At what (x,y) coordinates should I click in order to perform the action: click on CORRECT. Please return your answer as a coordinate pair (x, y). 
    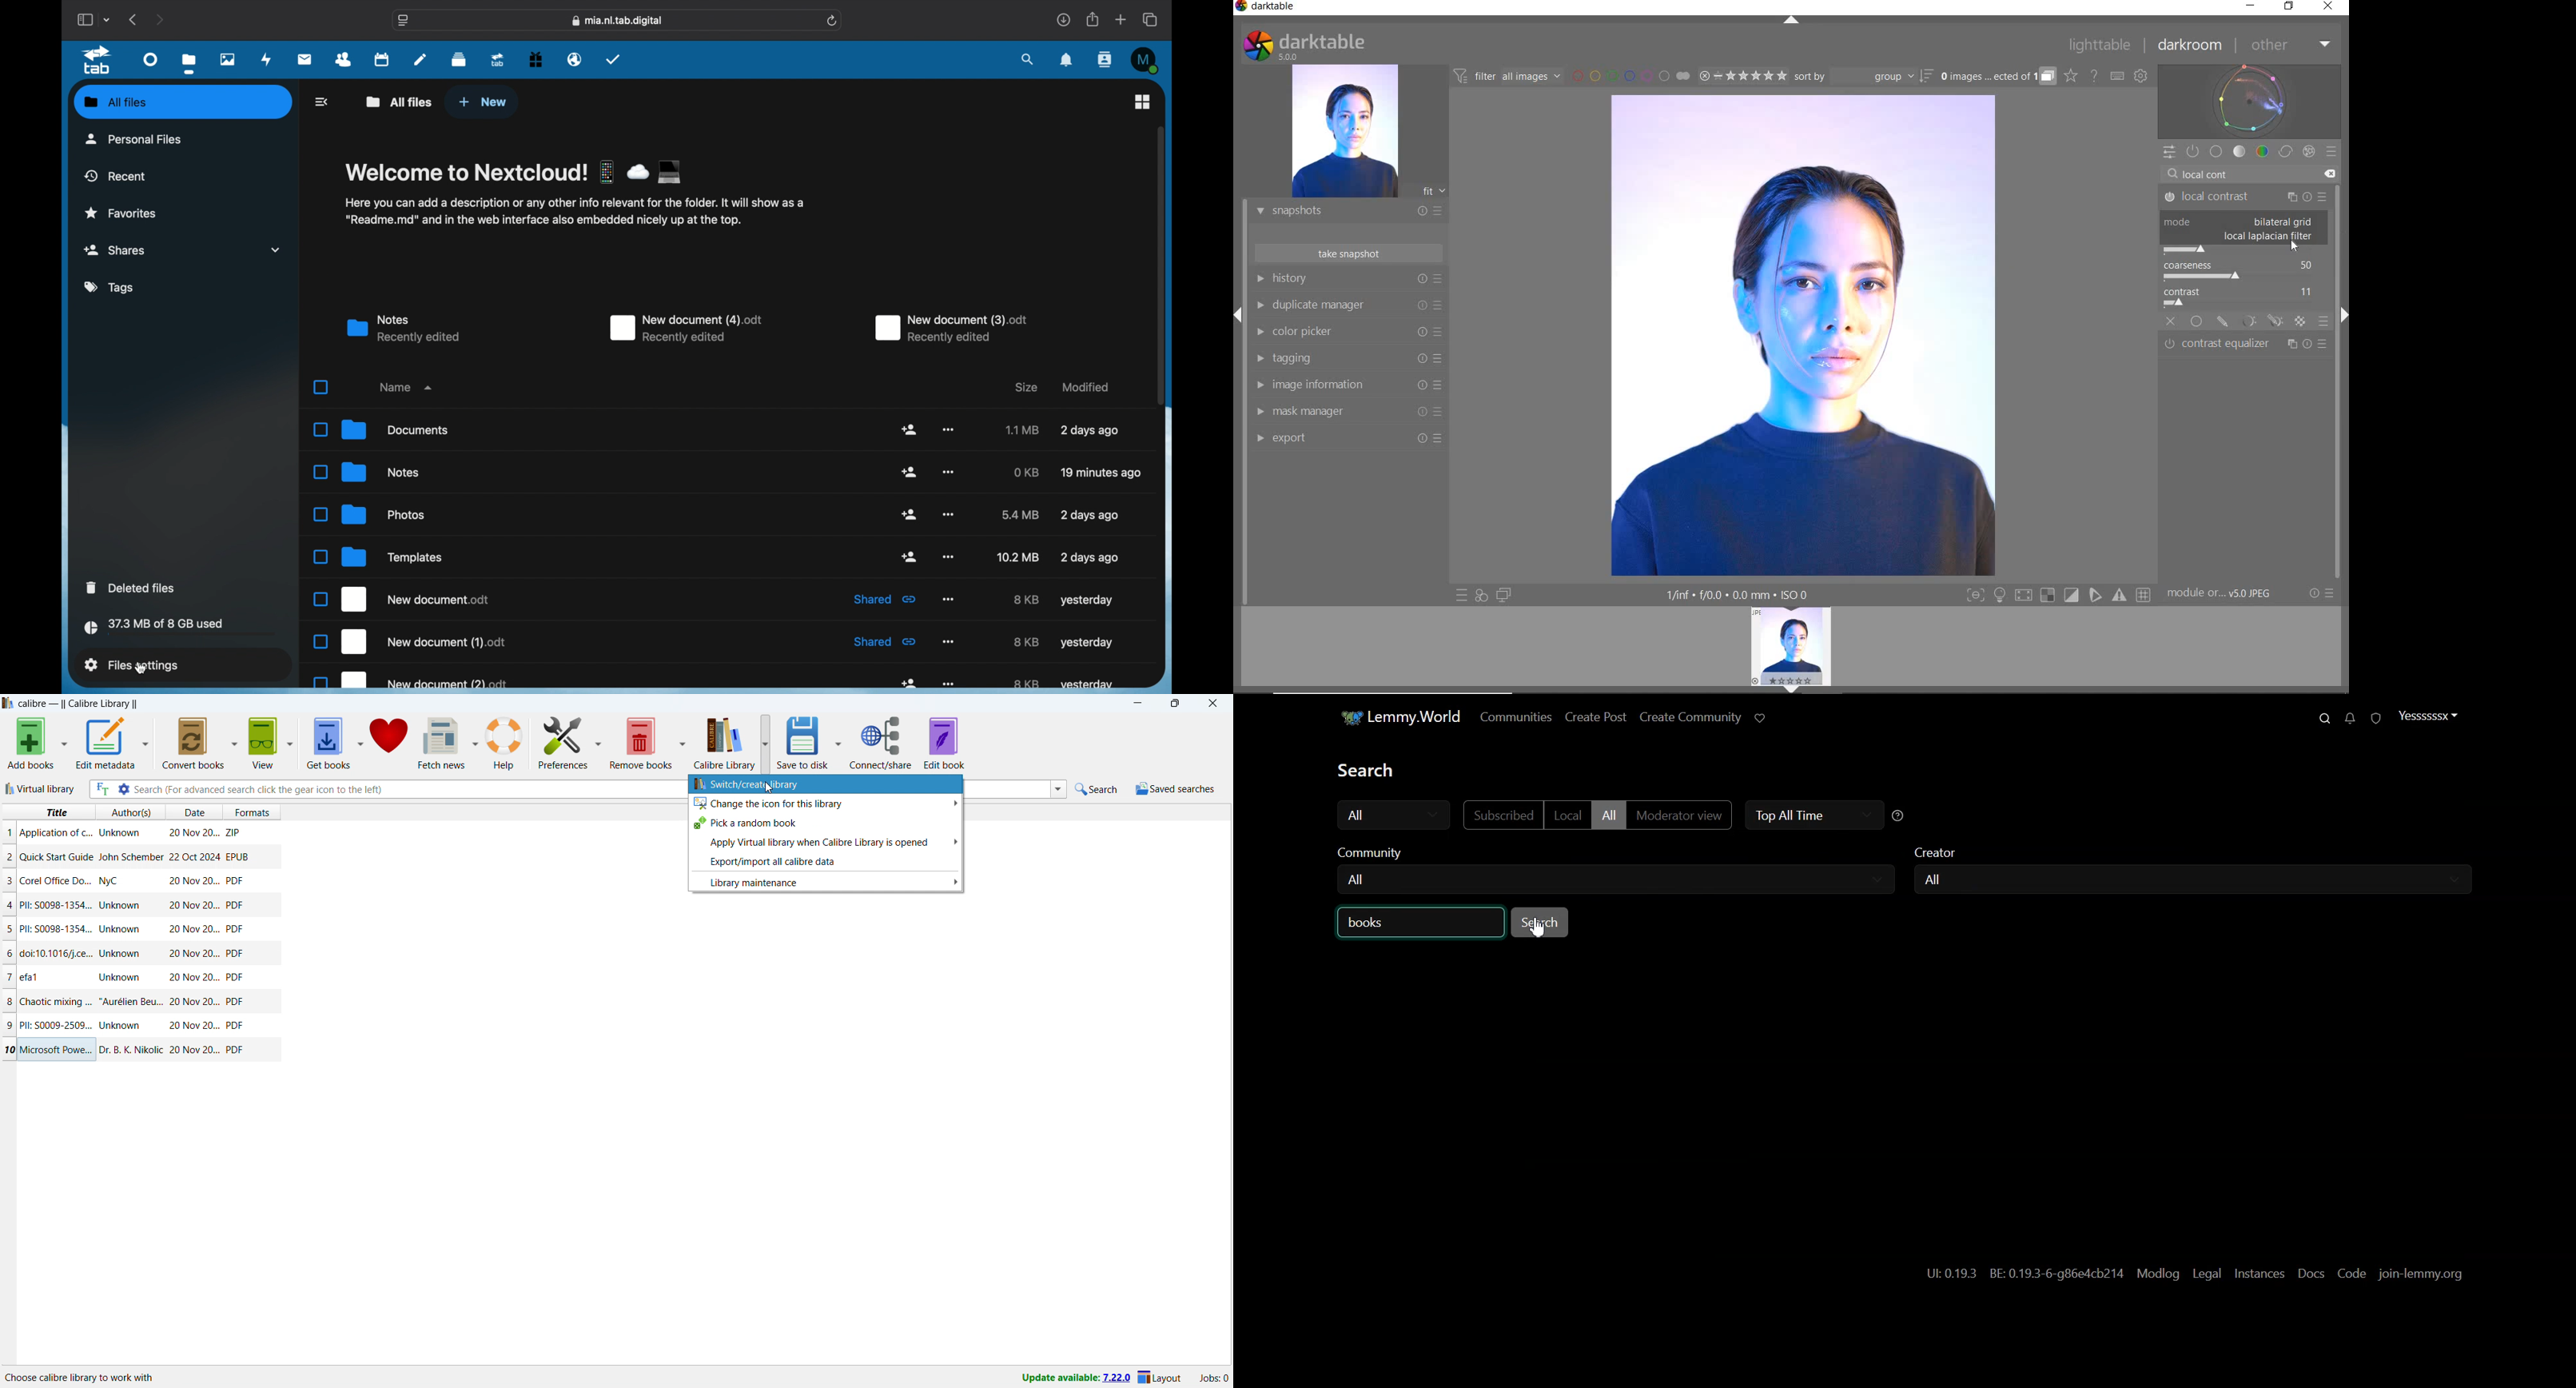
    Looking at the image, I should click on (2287, 153).